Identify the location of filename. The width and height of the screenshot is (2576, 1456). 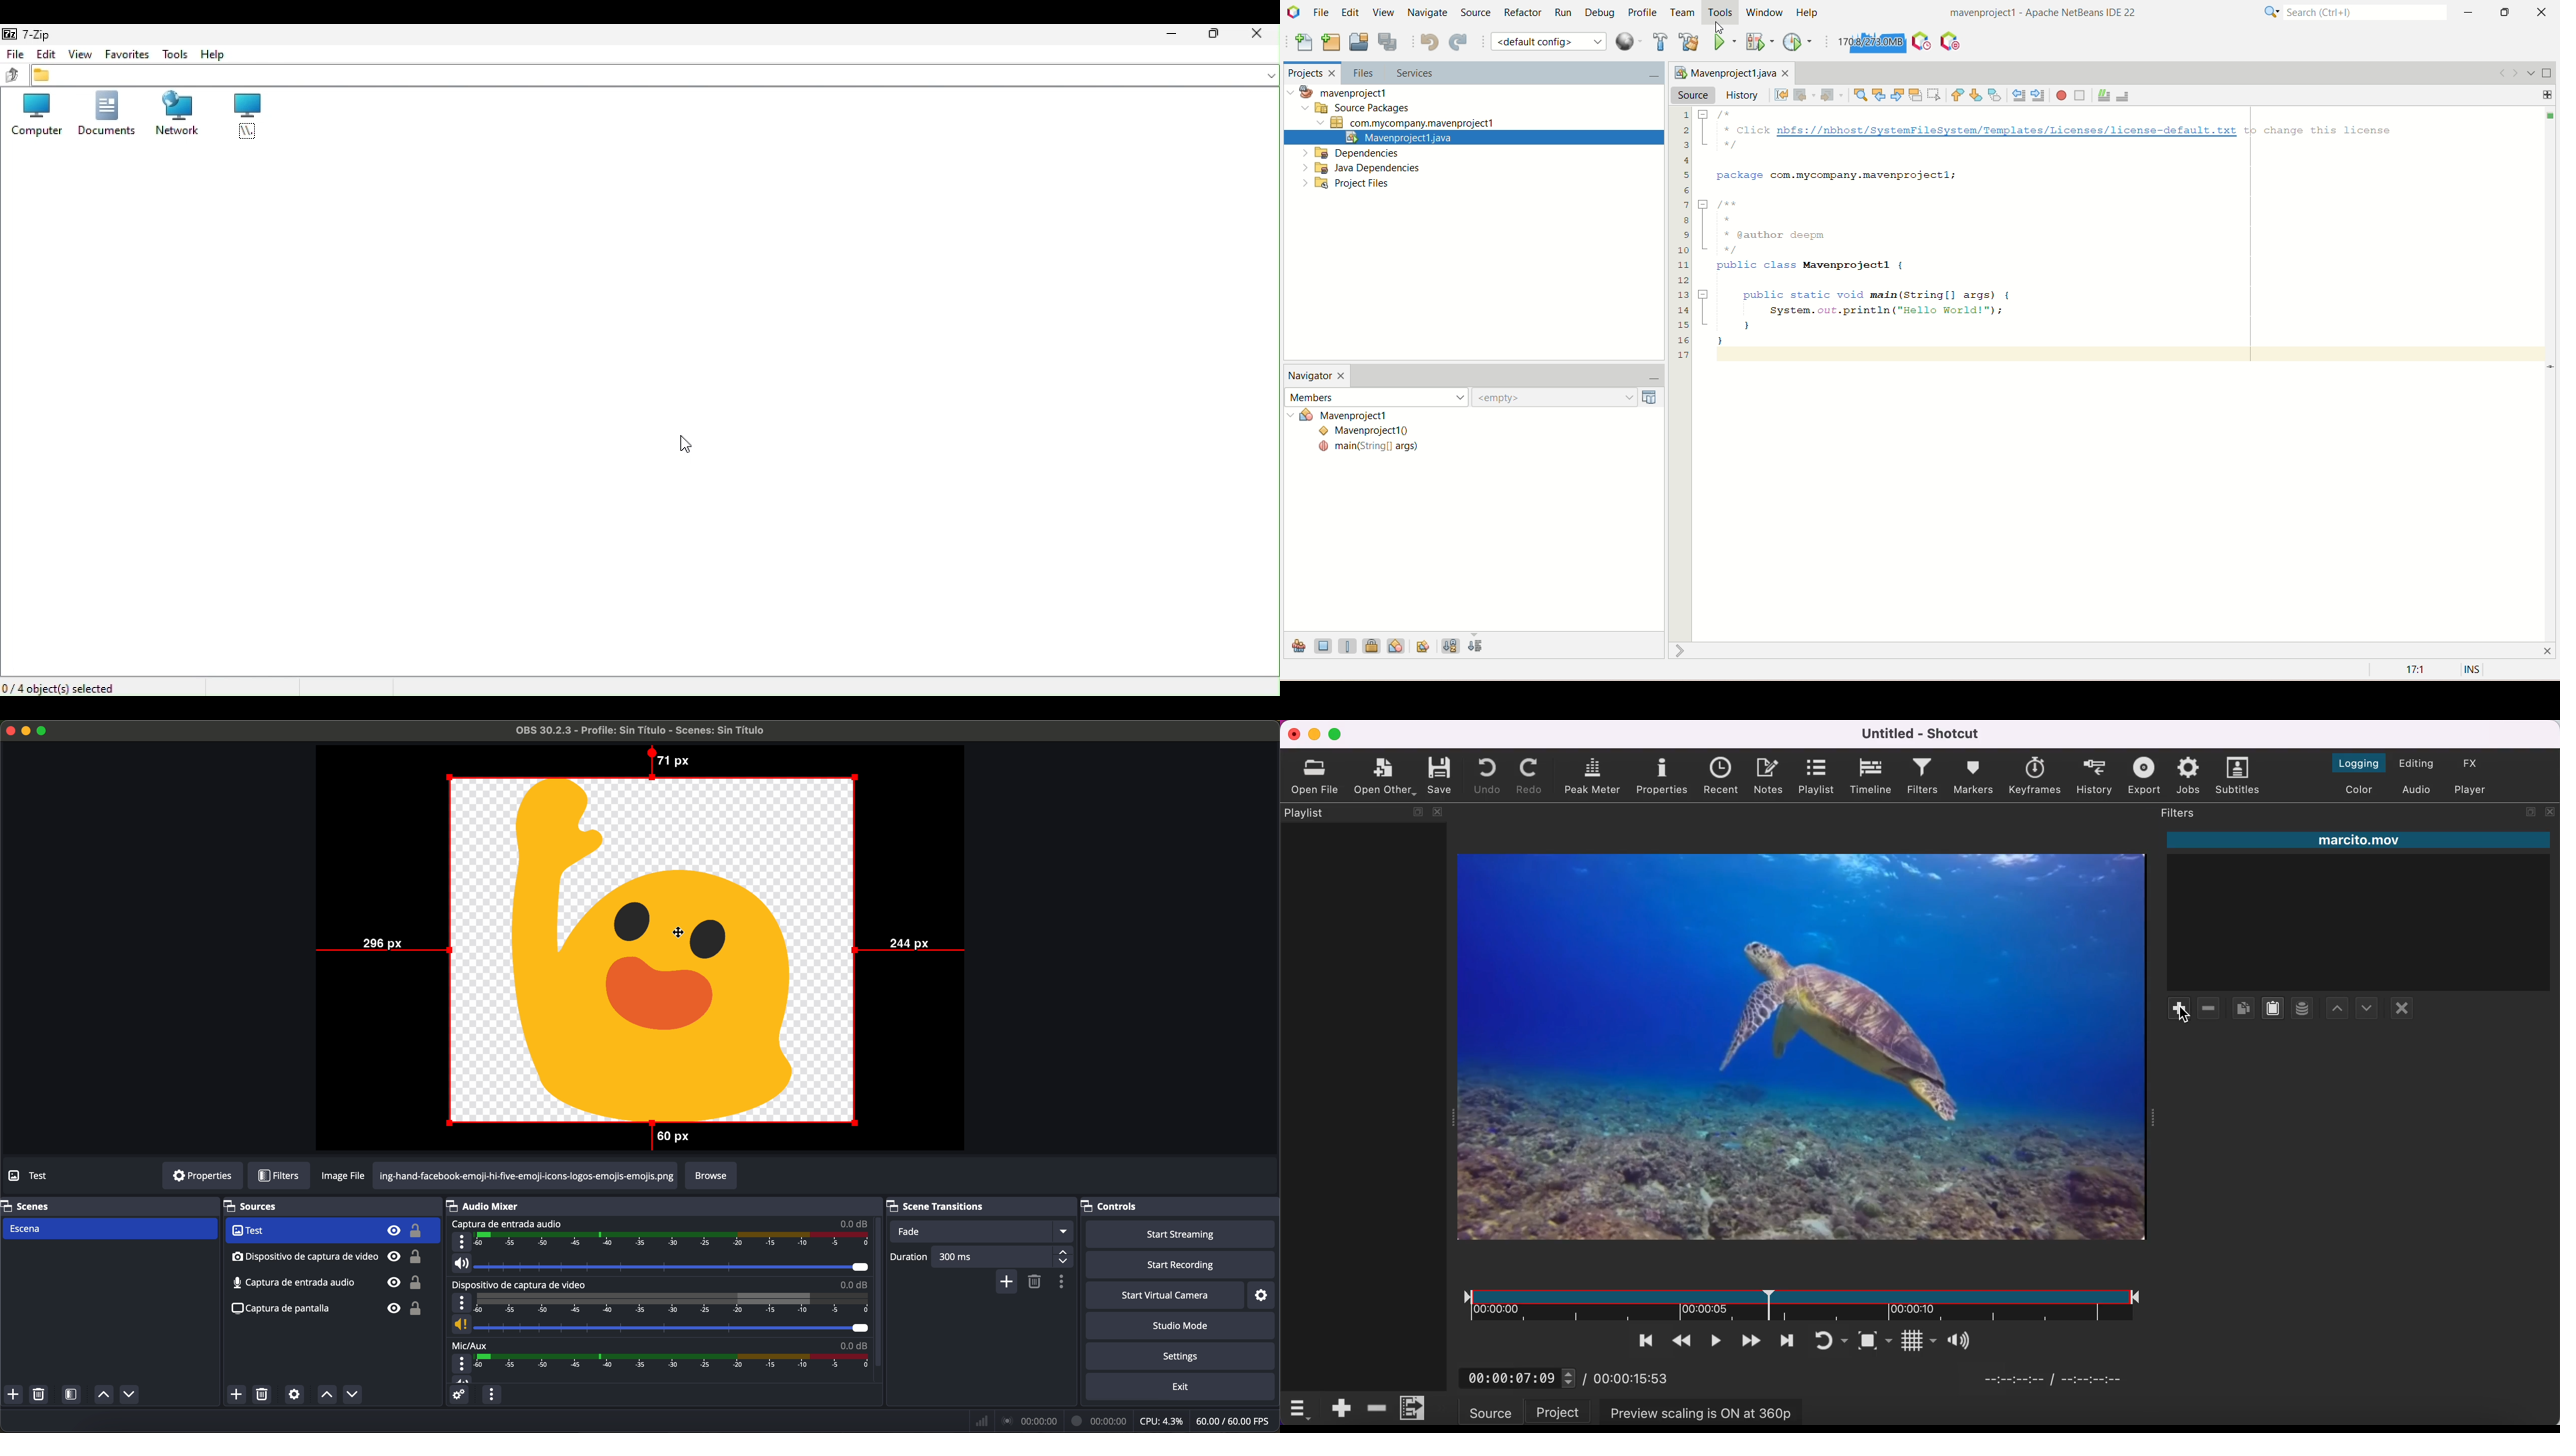
(642, 730).